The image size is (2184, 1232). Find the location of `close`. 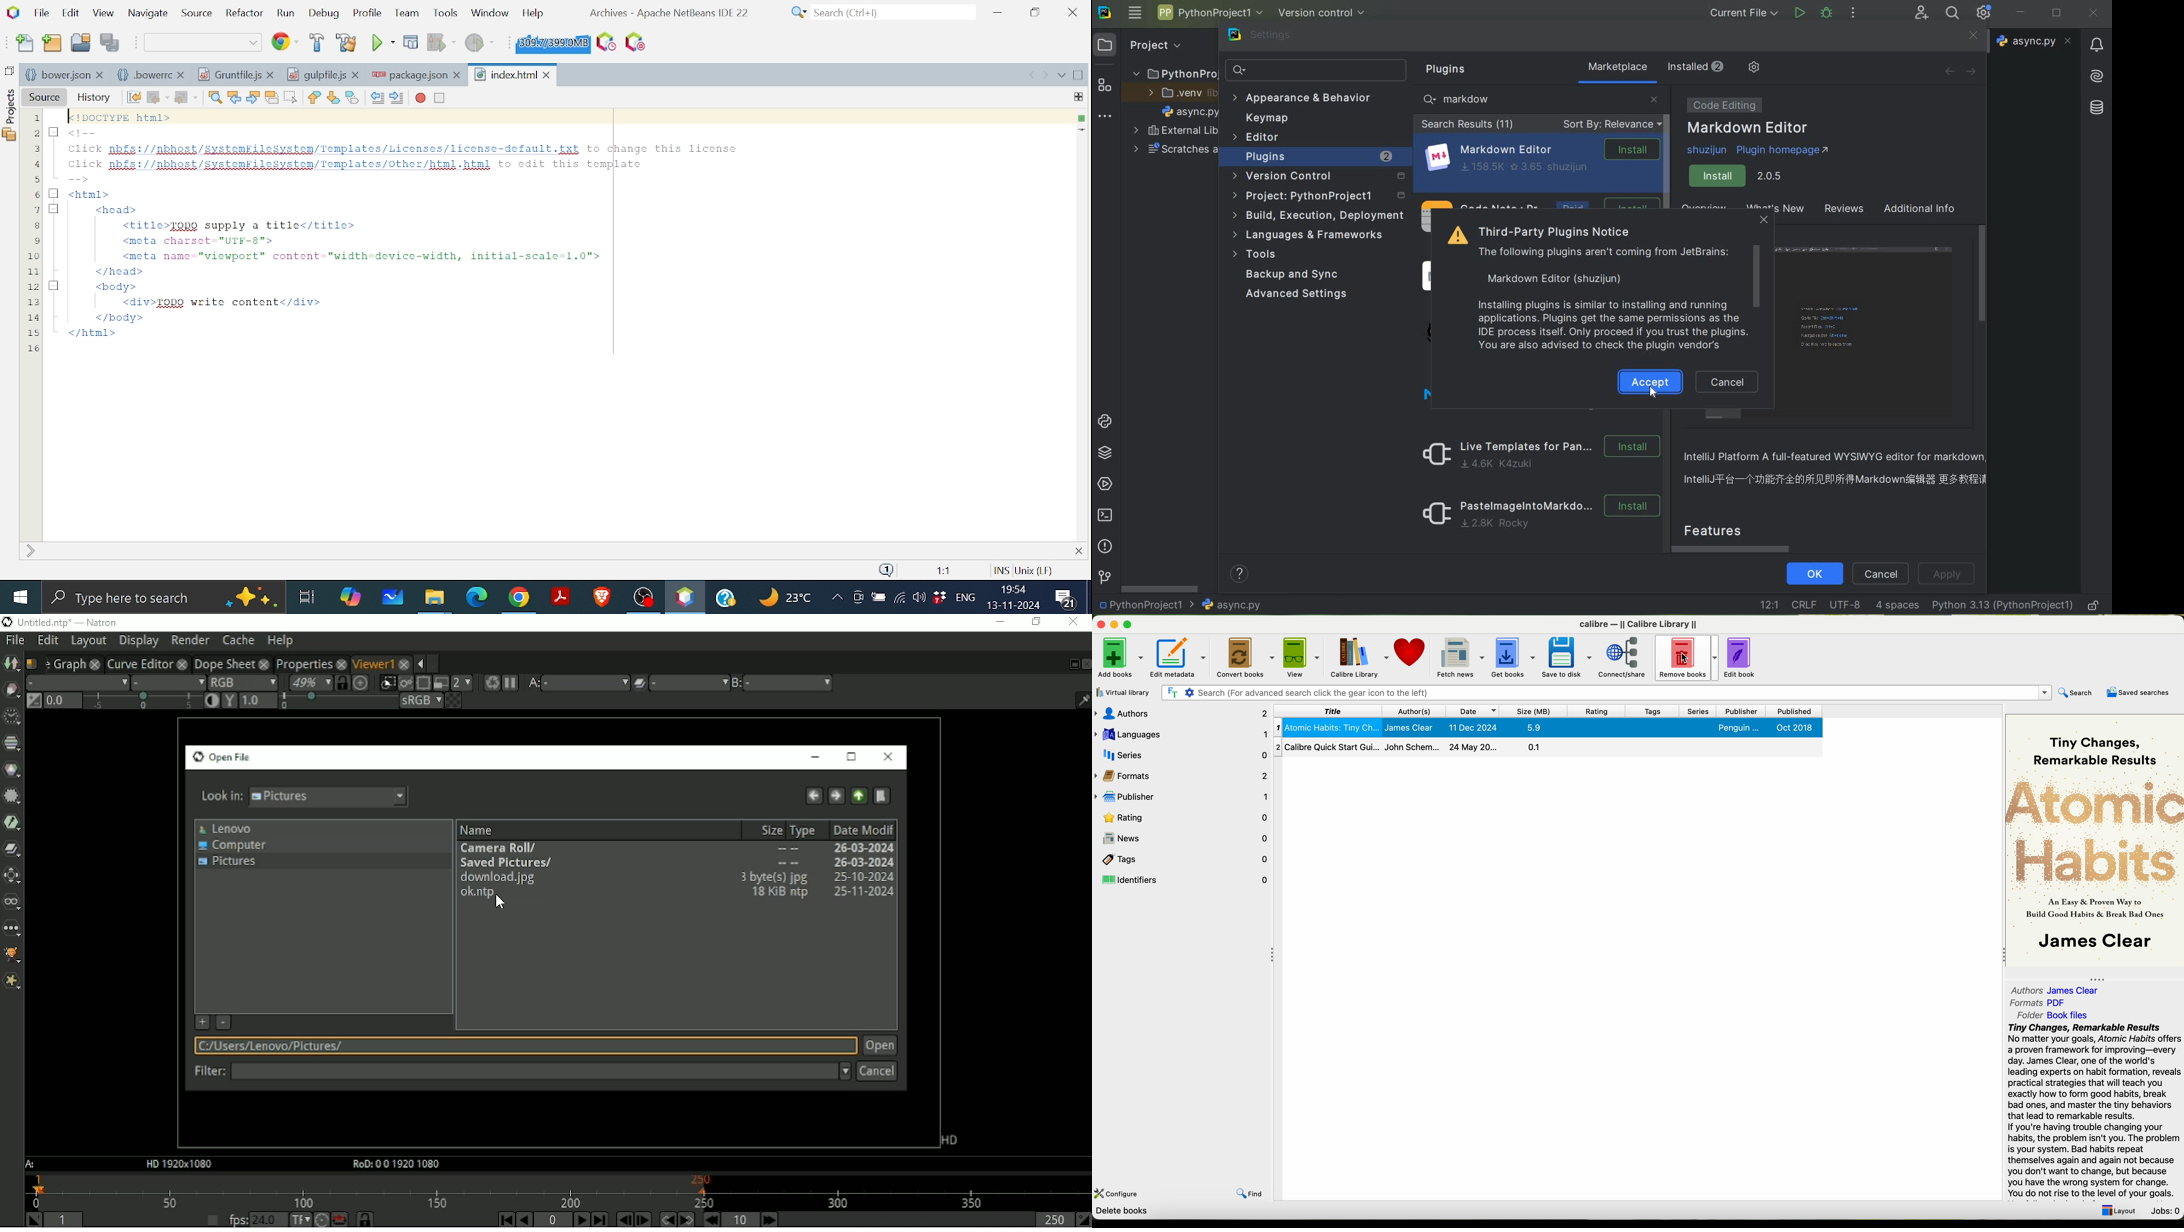

close is located at coordinates (1764, 221).